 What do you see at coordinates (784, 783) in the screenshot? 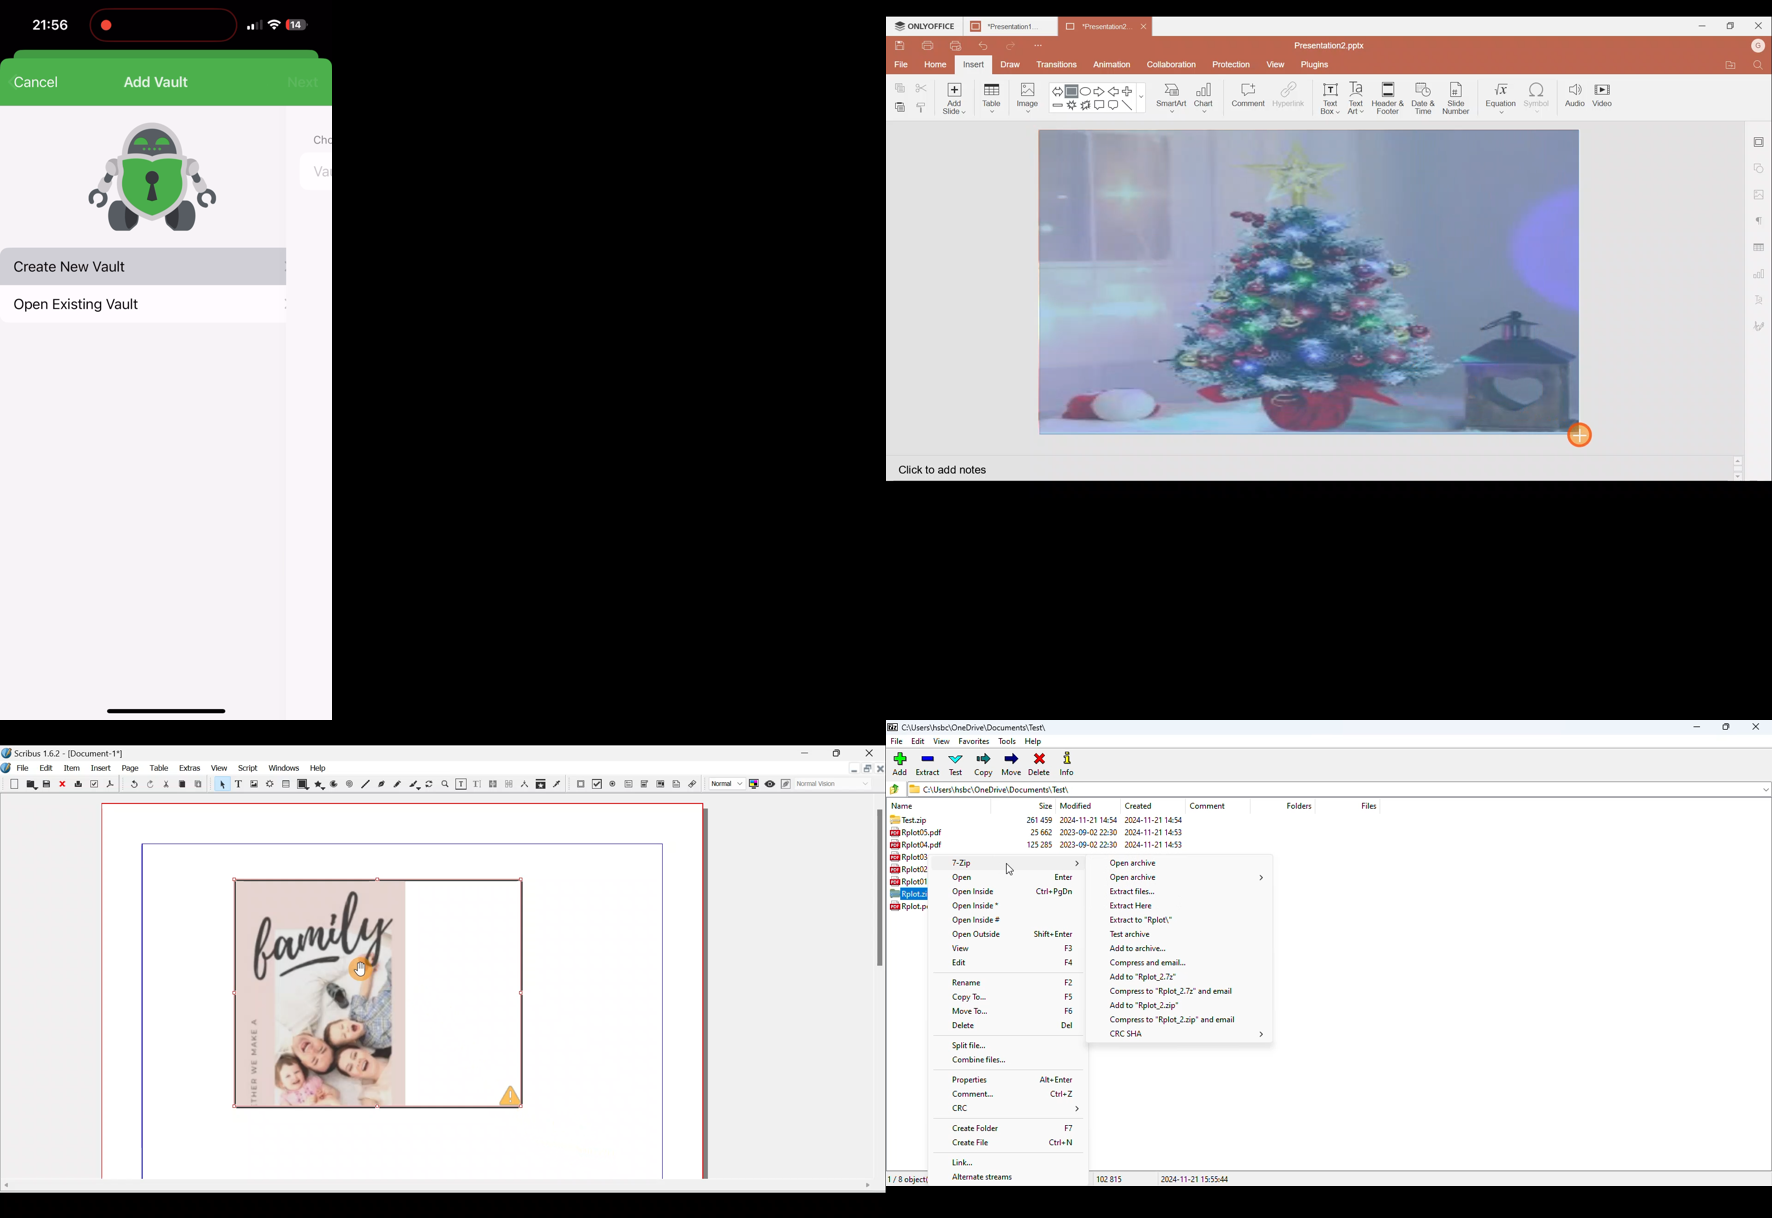
I see `Edit in preview mode` at bounding box center [784, 783].